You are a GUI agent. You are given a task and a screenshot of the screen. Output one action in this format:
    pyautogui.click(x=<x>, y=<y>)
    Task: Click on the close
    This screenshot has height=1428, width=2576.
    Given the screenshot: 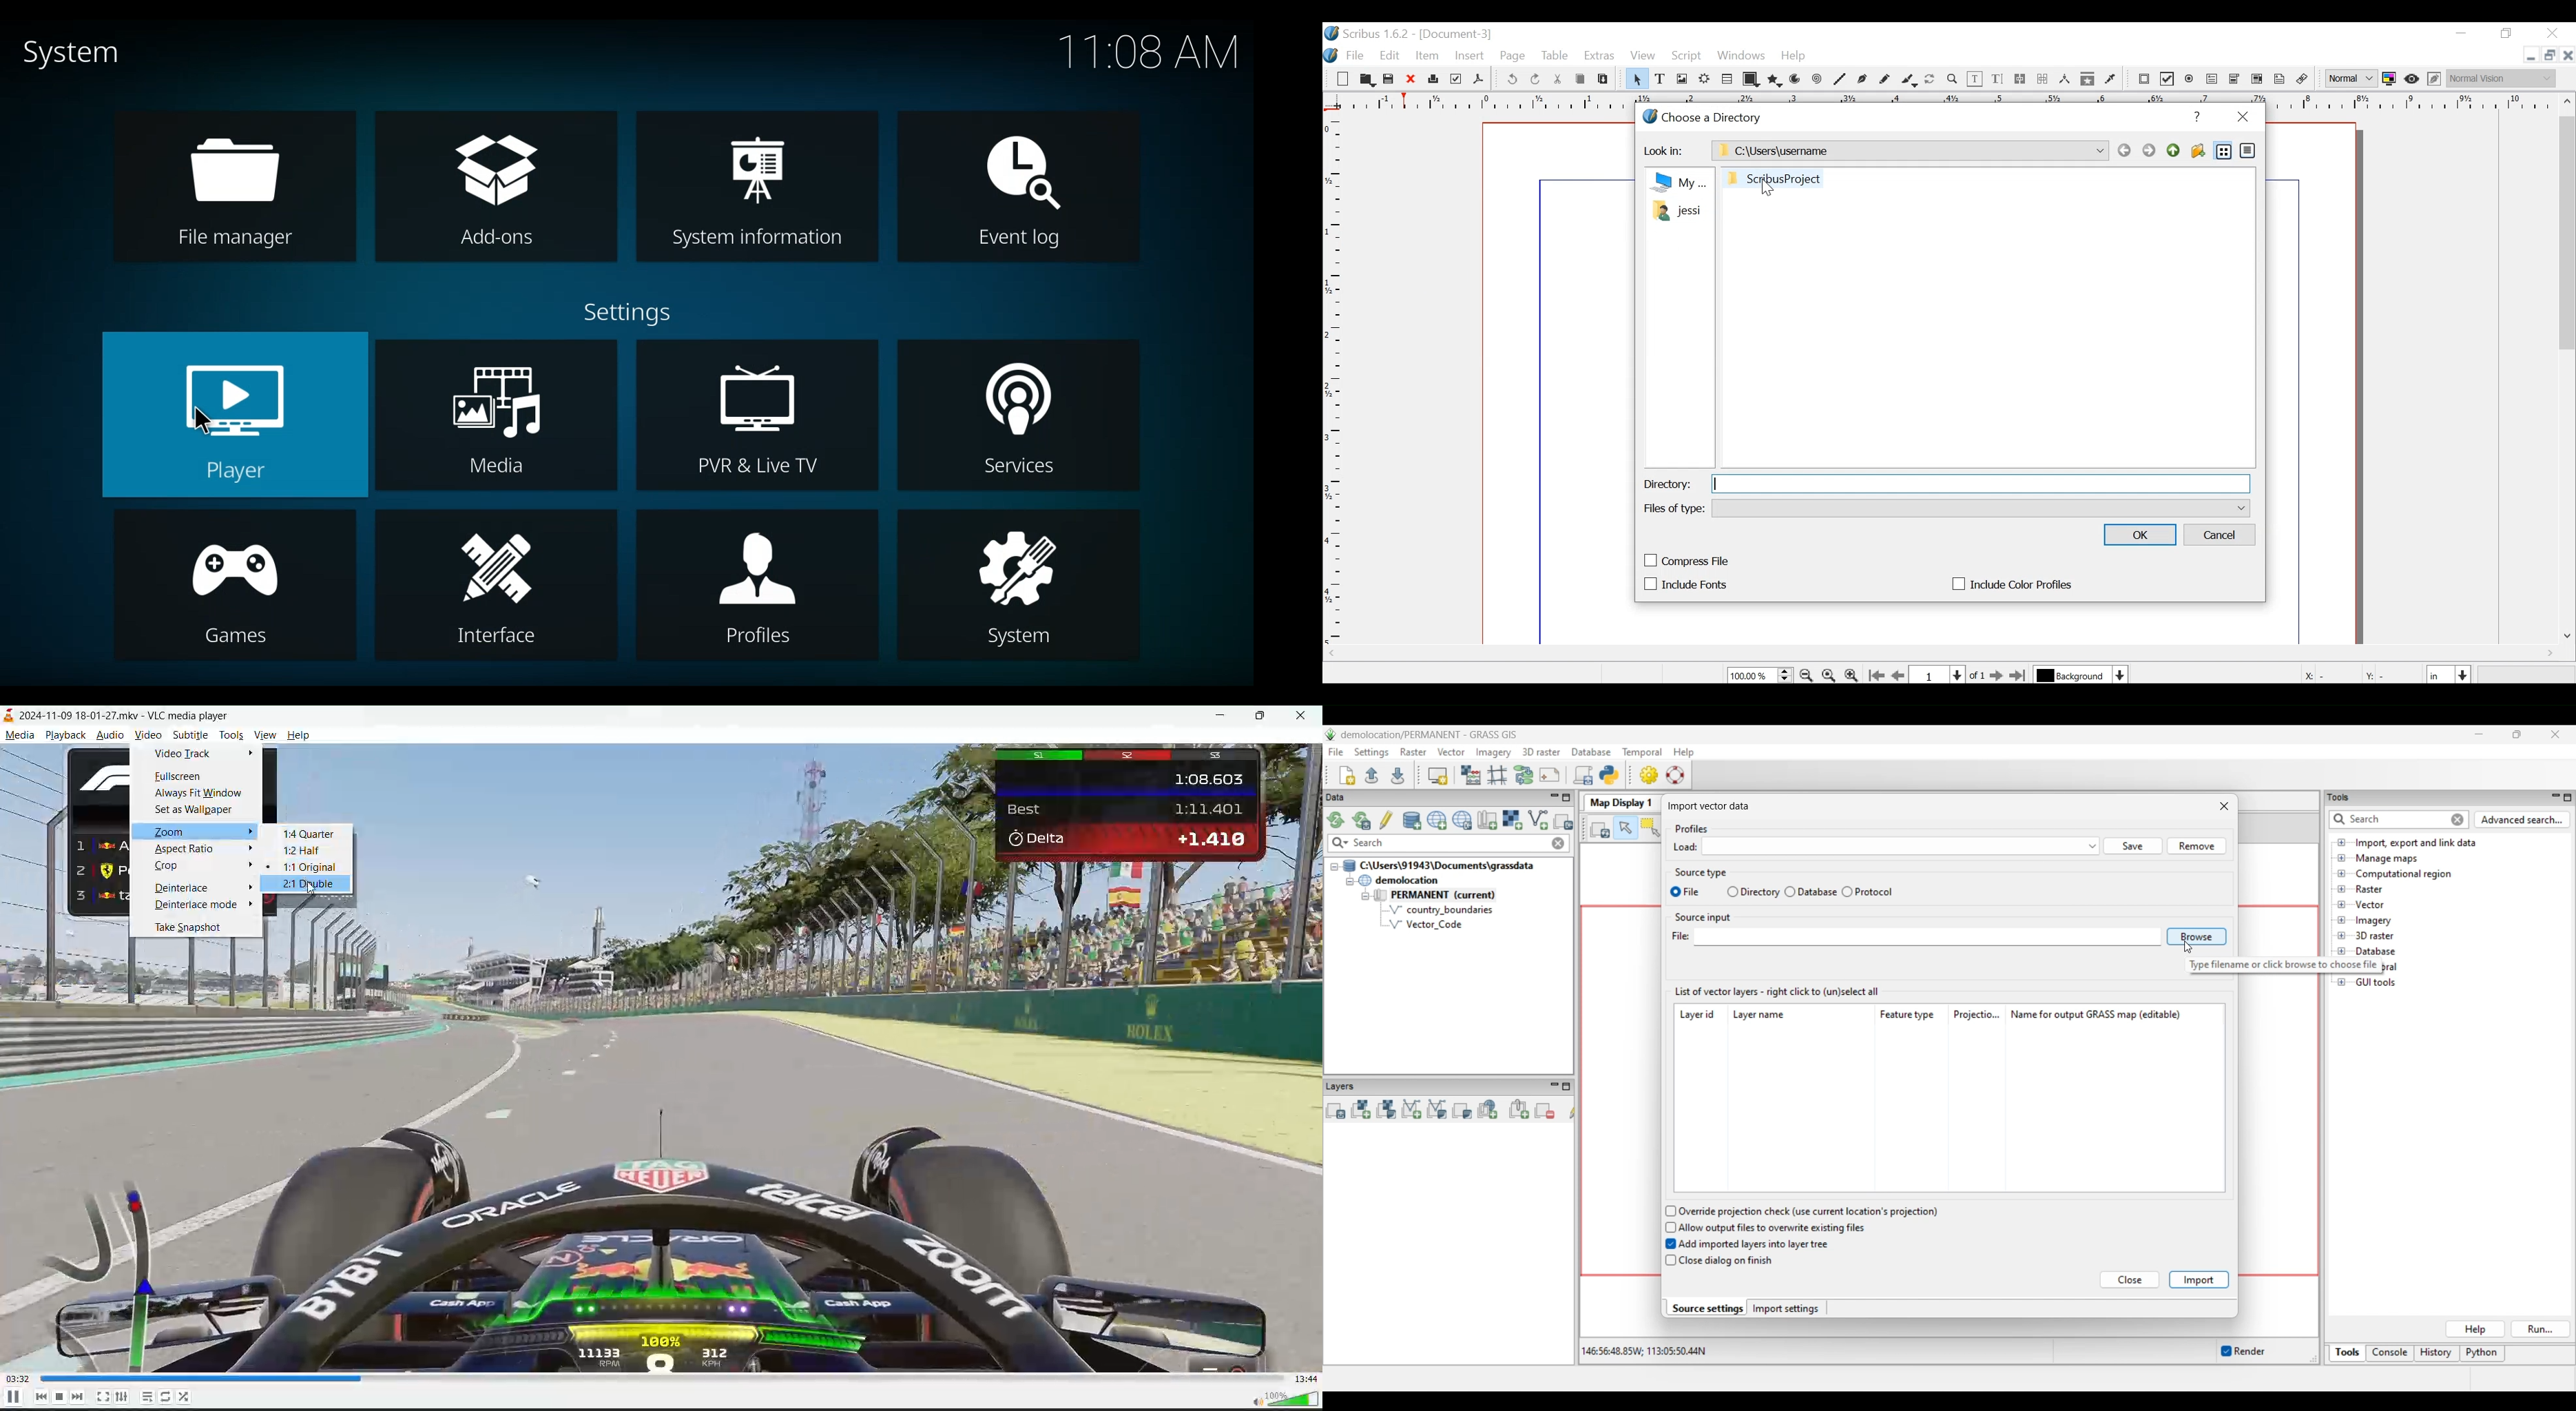 What is the action you would take?
    pyautogui.click(x=1302, y=717)
    